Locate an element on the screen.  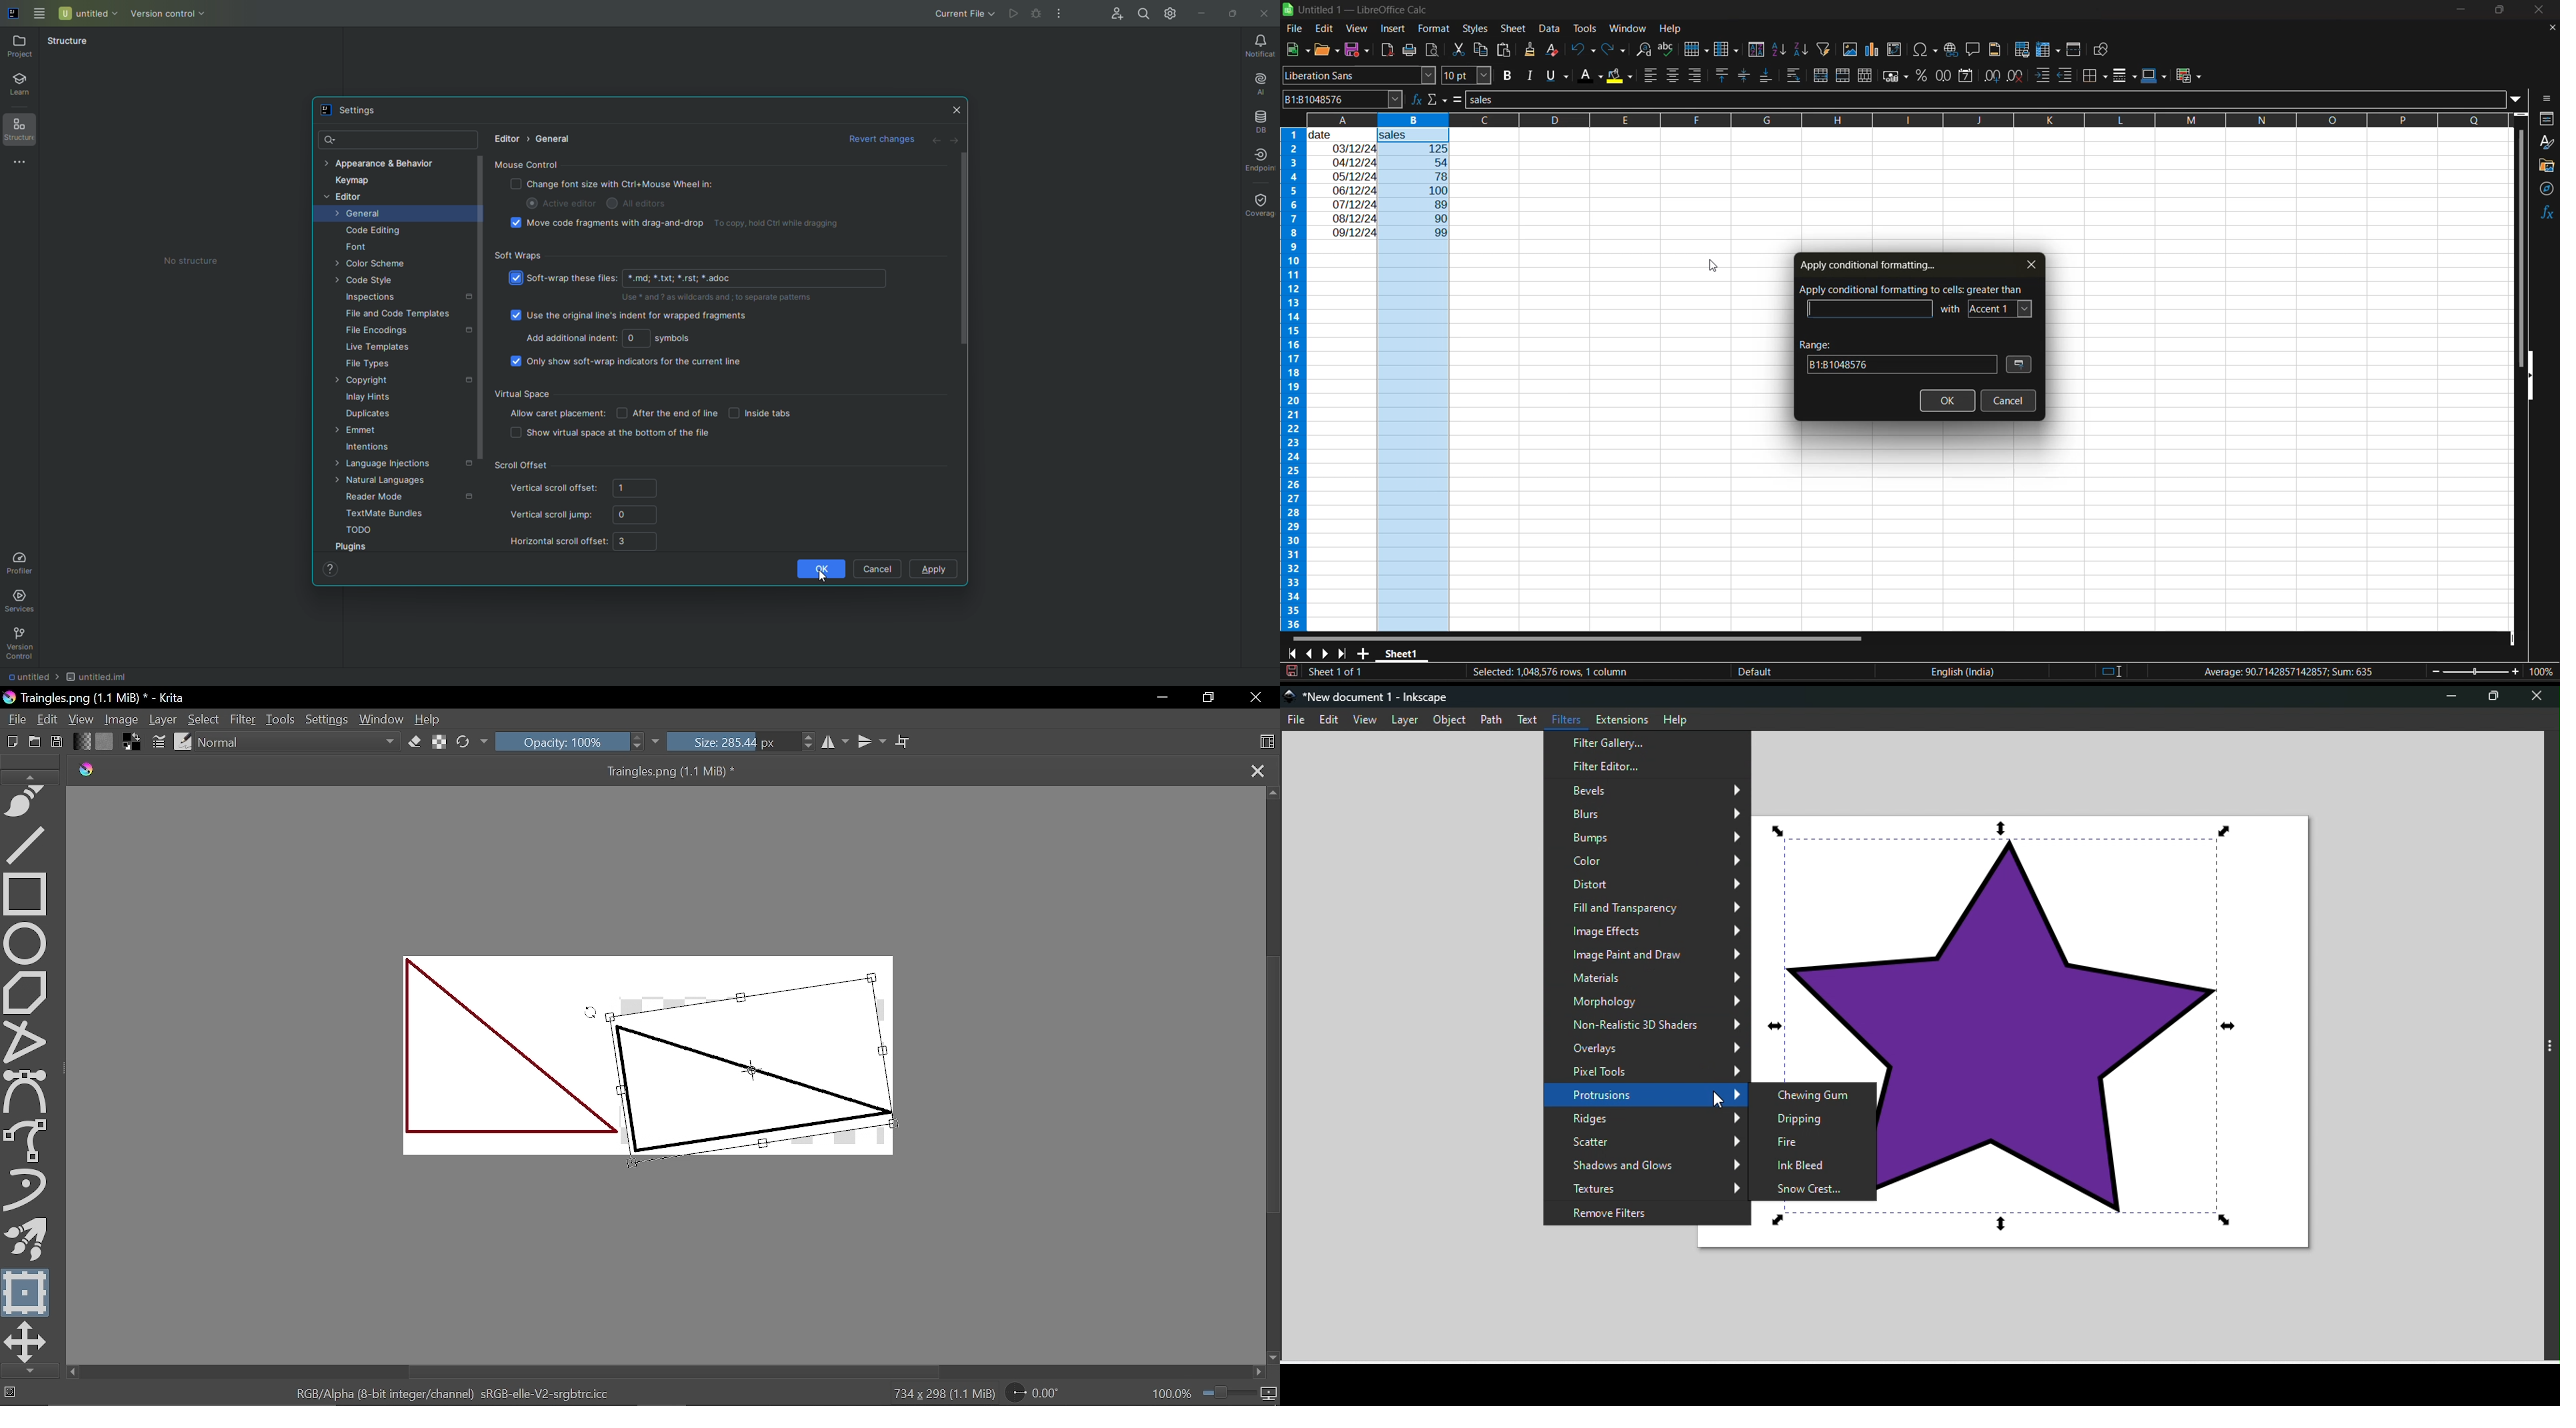
Textures is located at coordinates (1645, 1187).